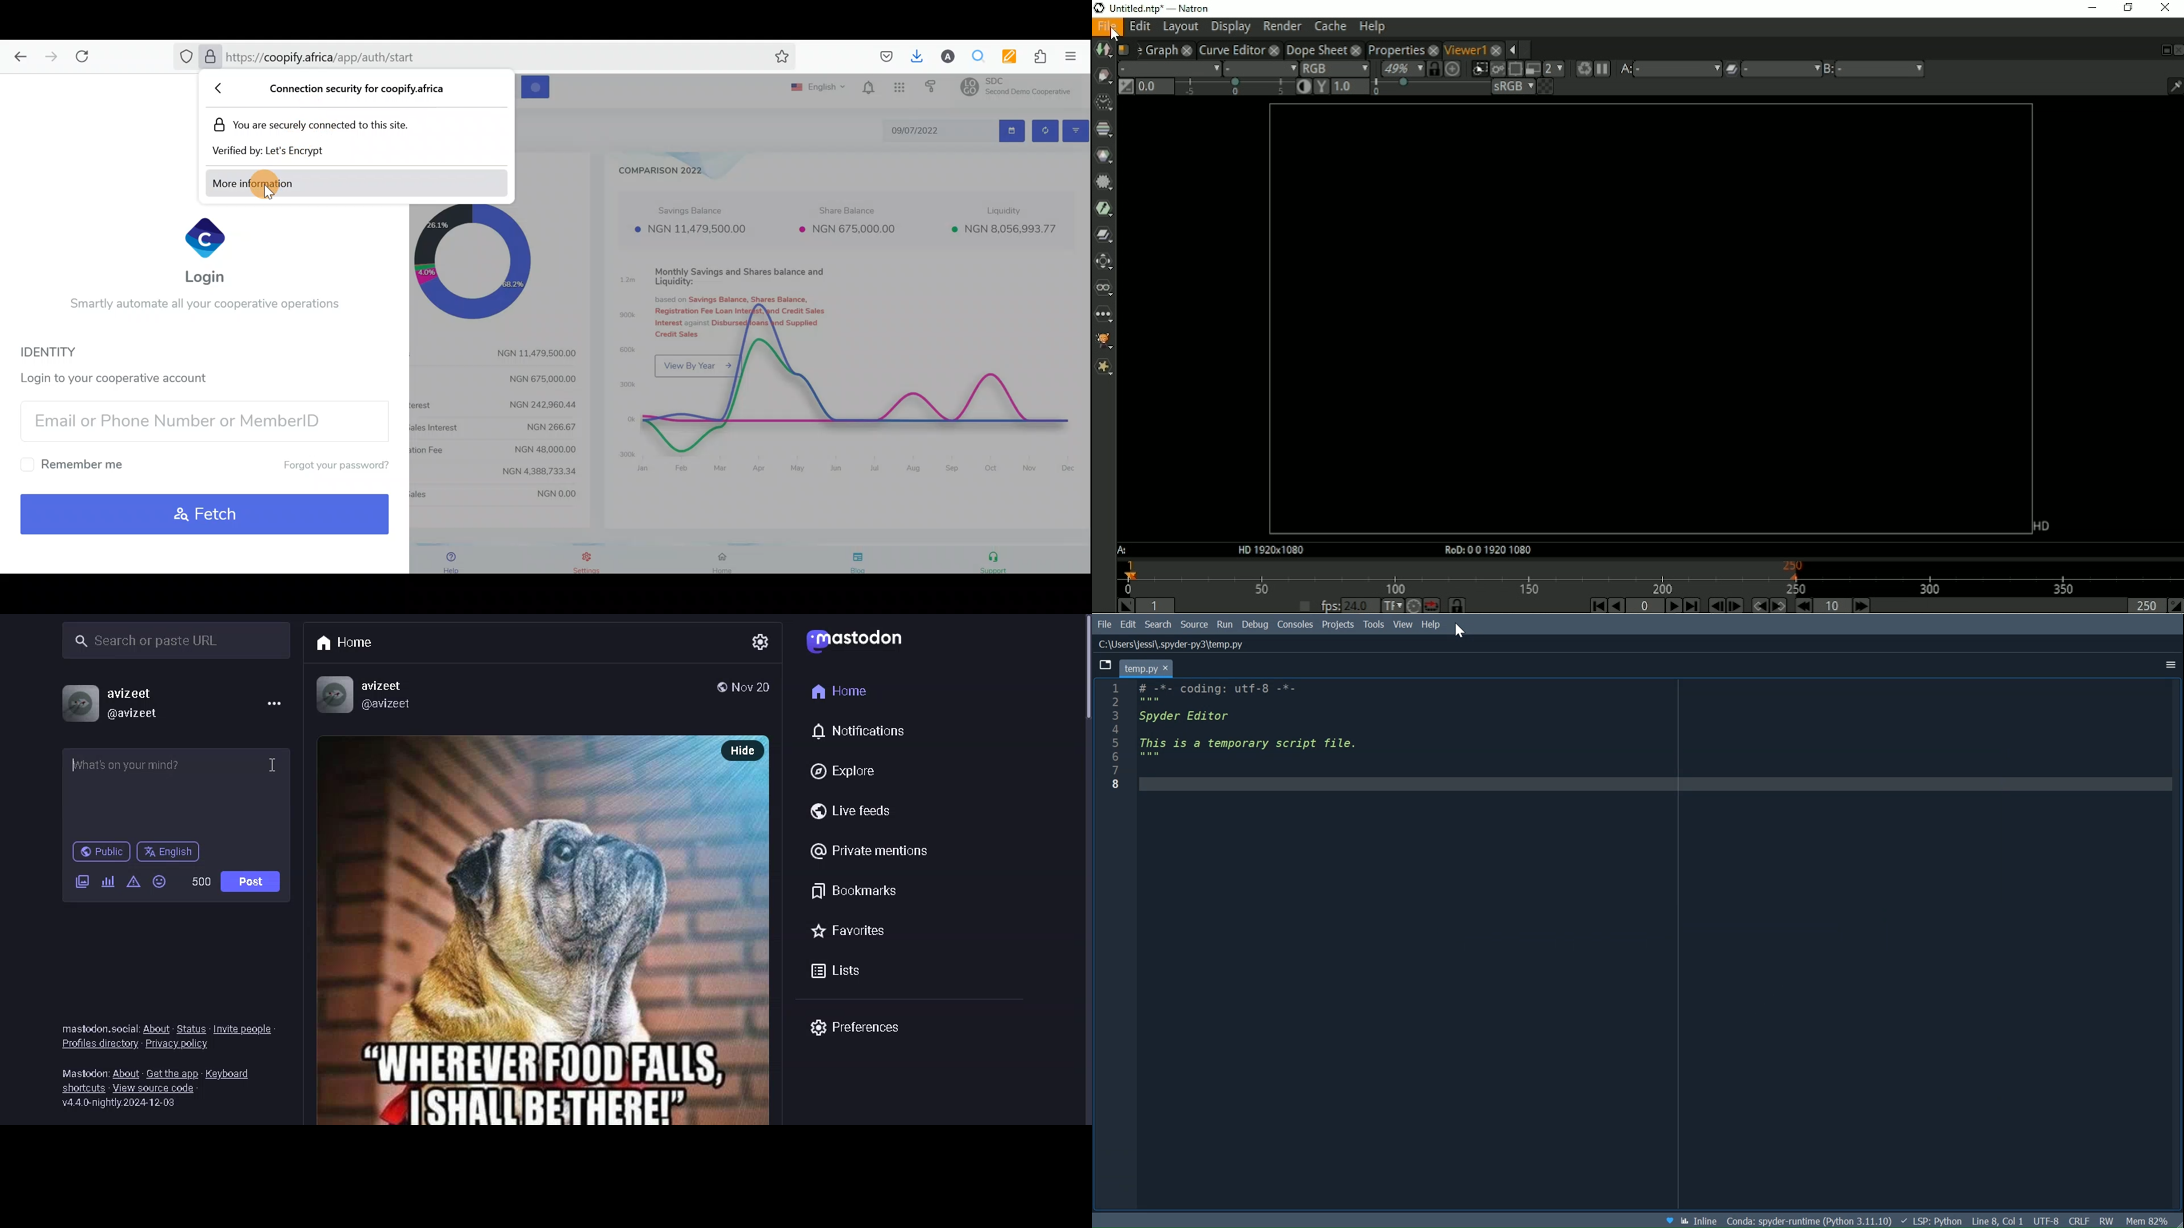 The width and height of the screenshot is (2184, 1232). Describe the element at coordinates (862, 732) in the screenshot. I see `notification` at that location.